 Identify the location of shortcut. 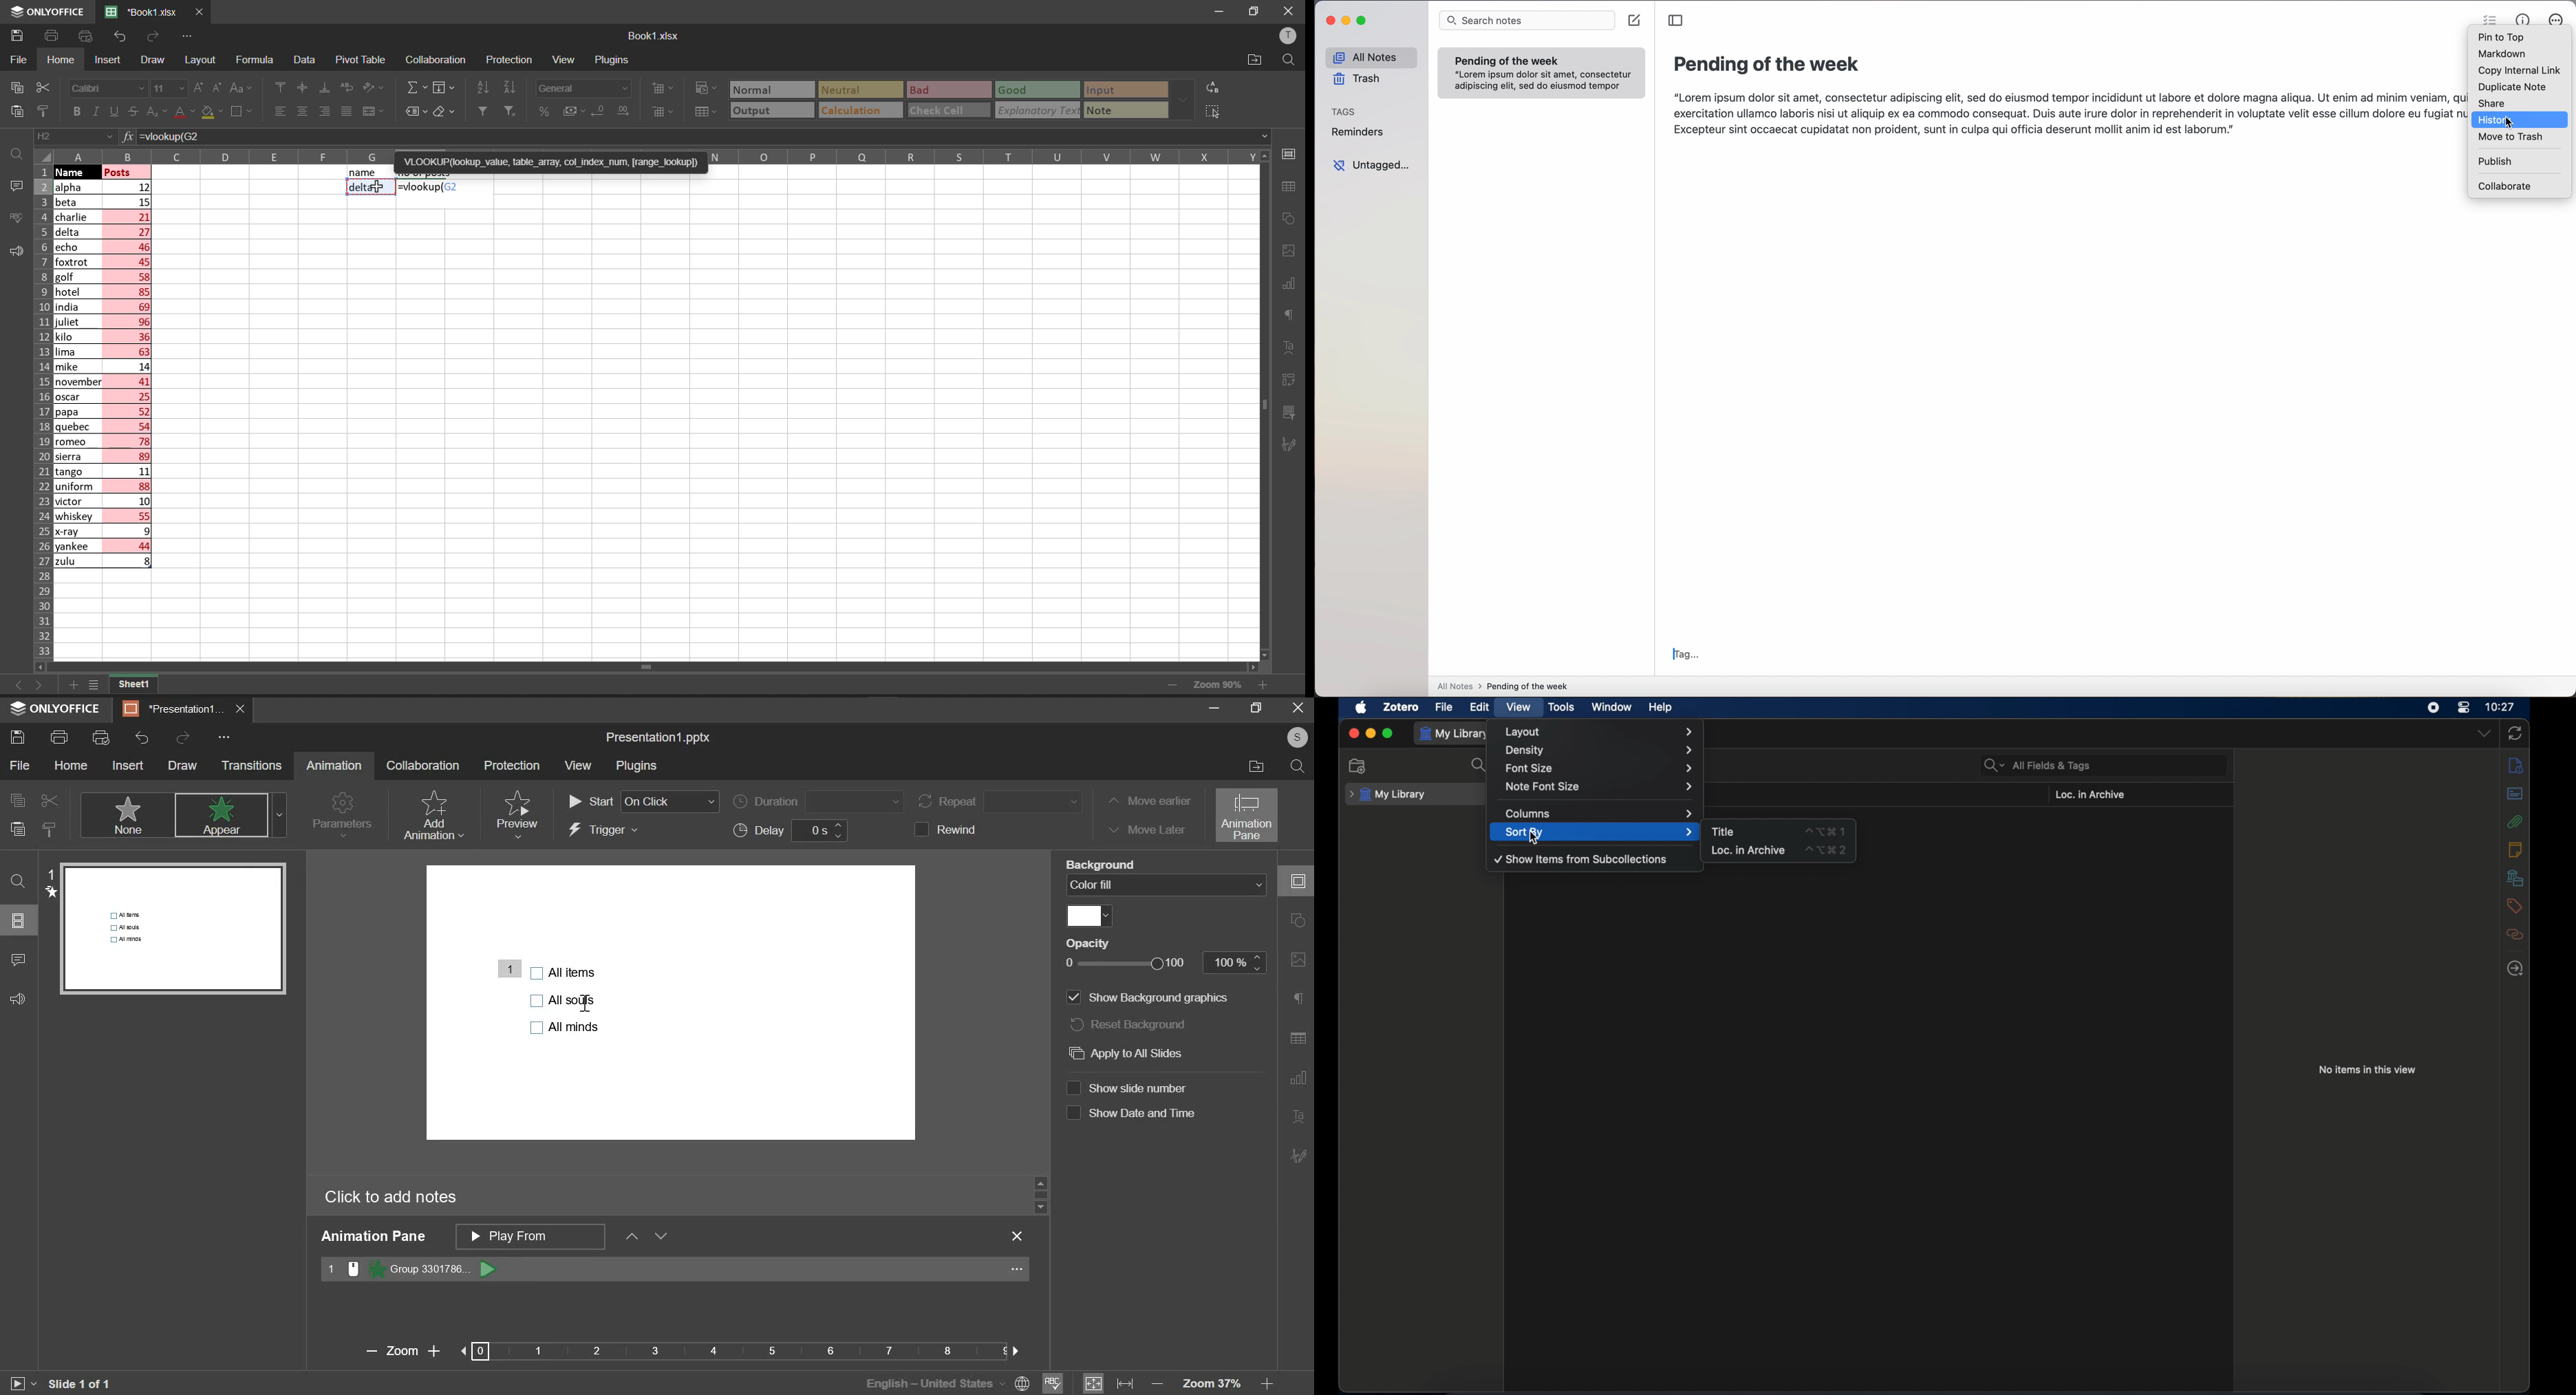
(1827, 851).